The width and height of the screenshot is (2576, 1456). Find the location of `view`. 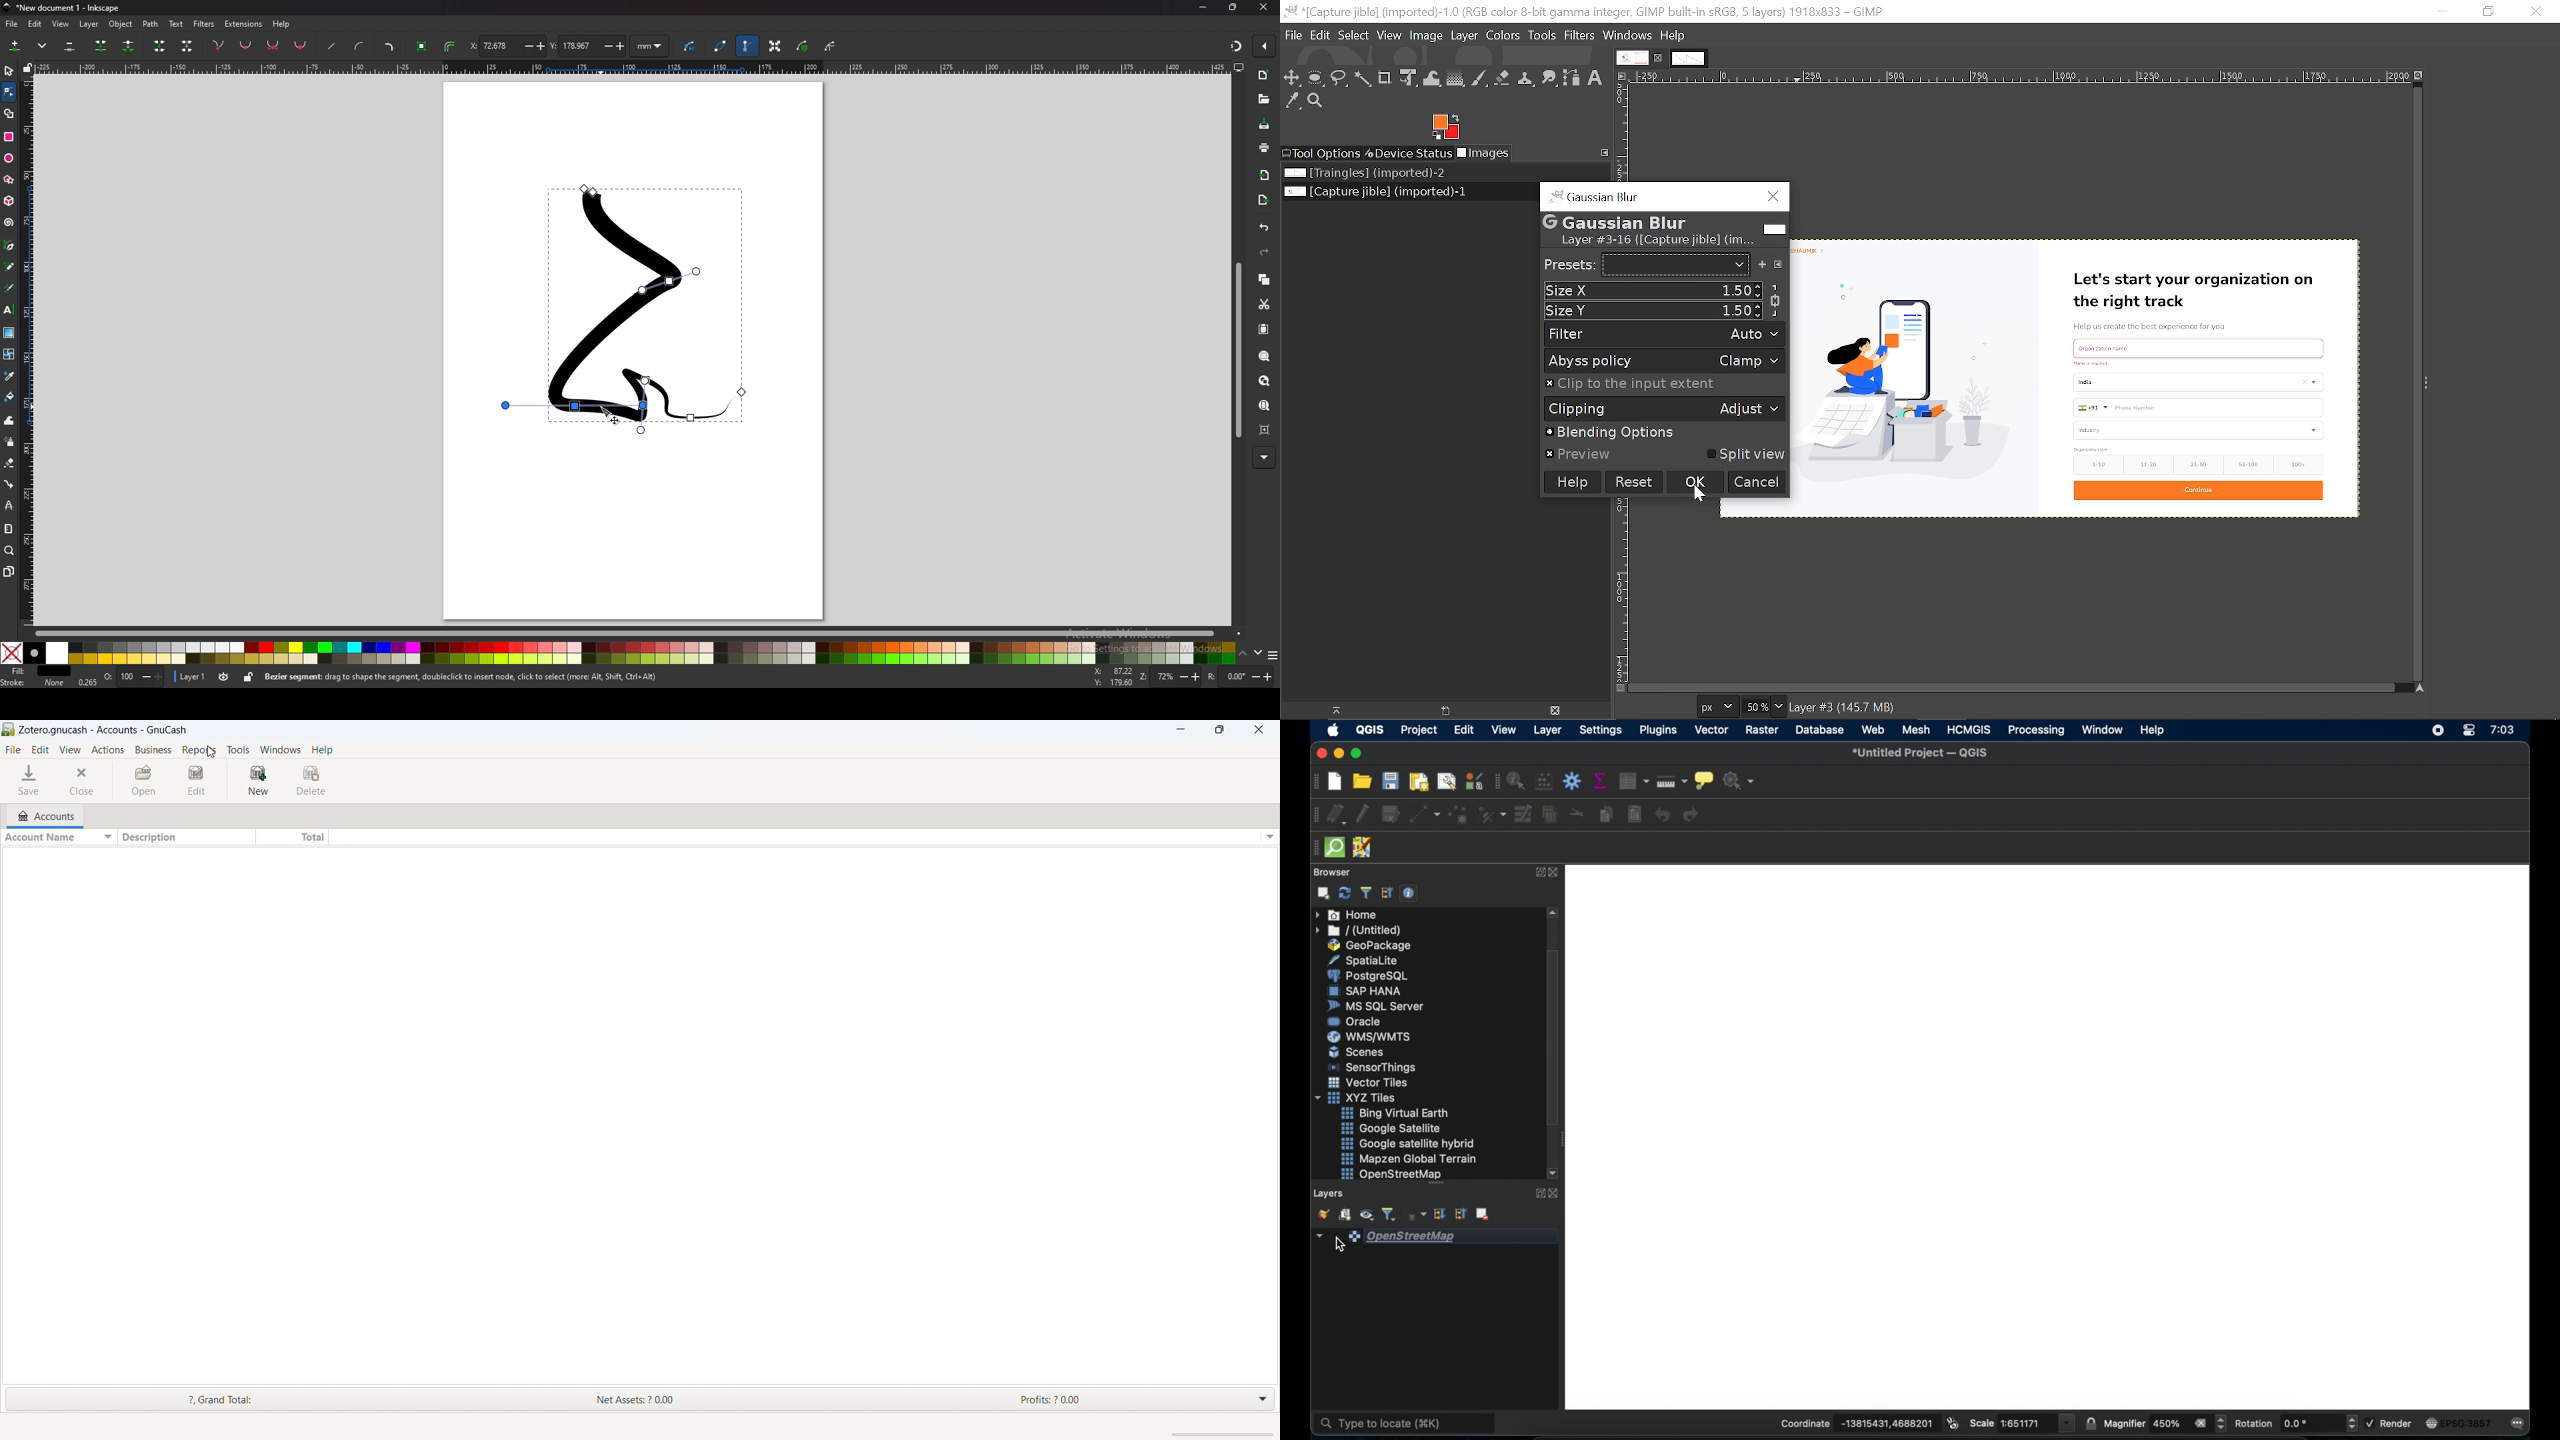

view is located at coordinates (71, 749).